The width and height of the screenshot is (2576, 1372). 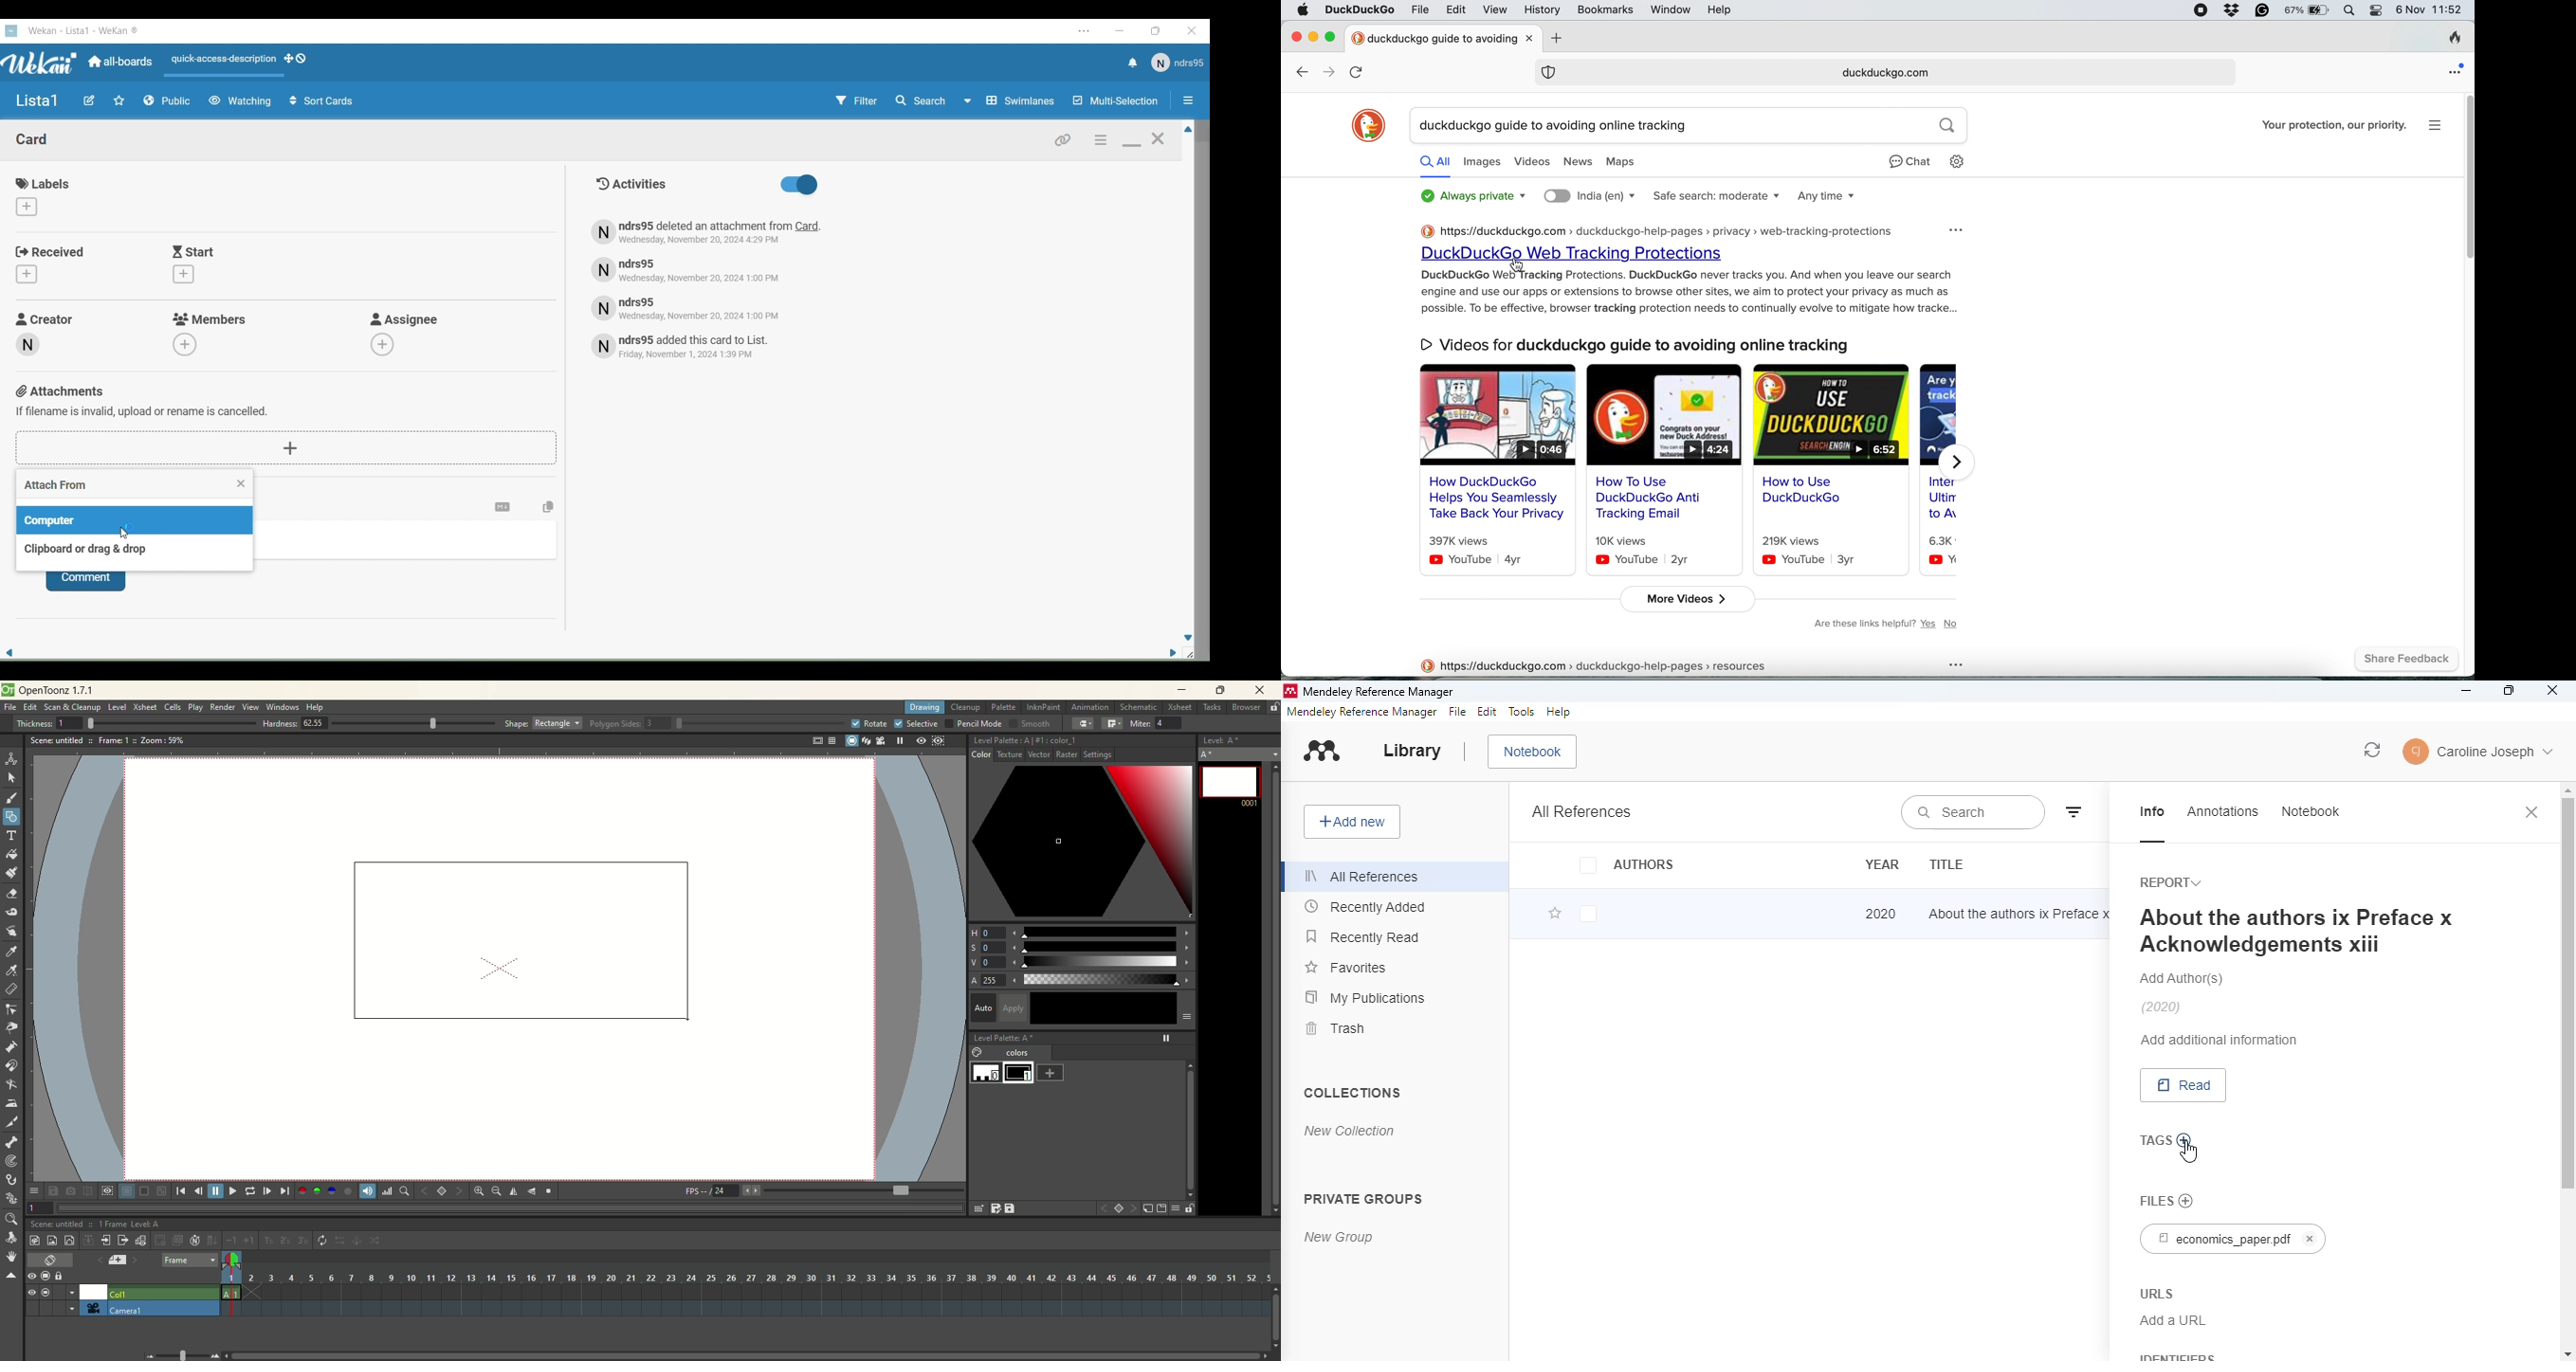 What do you see at coordinates (1121, 1210) in the screenshot?
I see `set key` at bounding box center [1121, 1210].